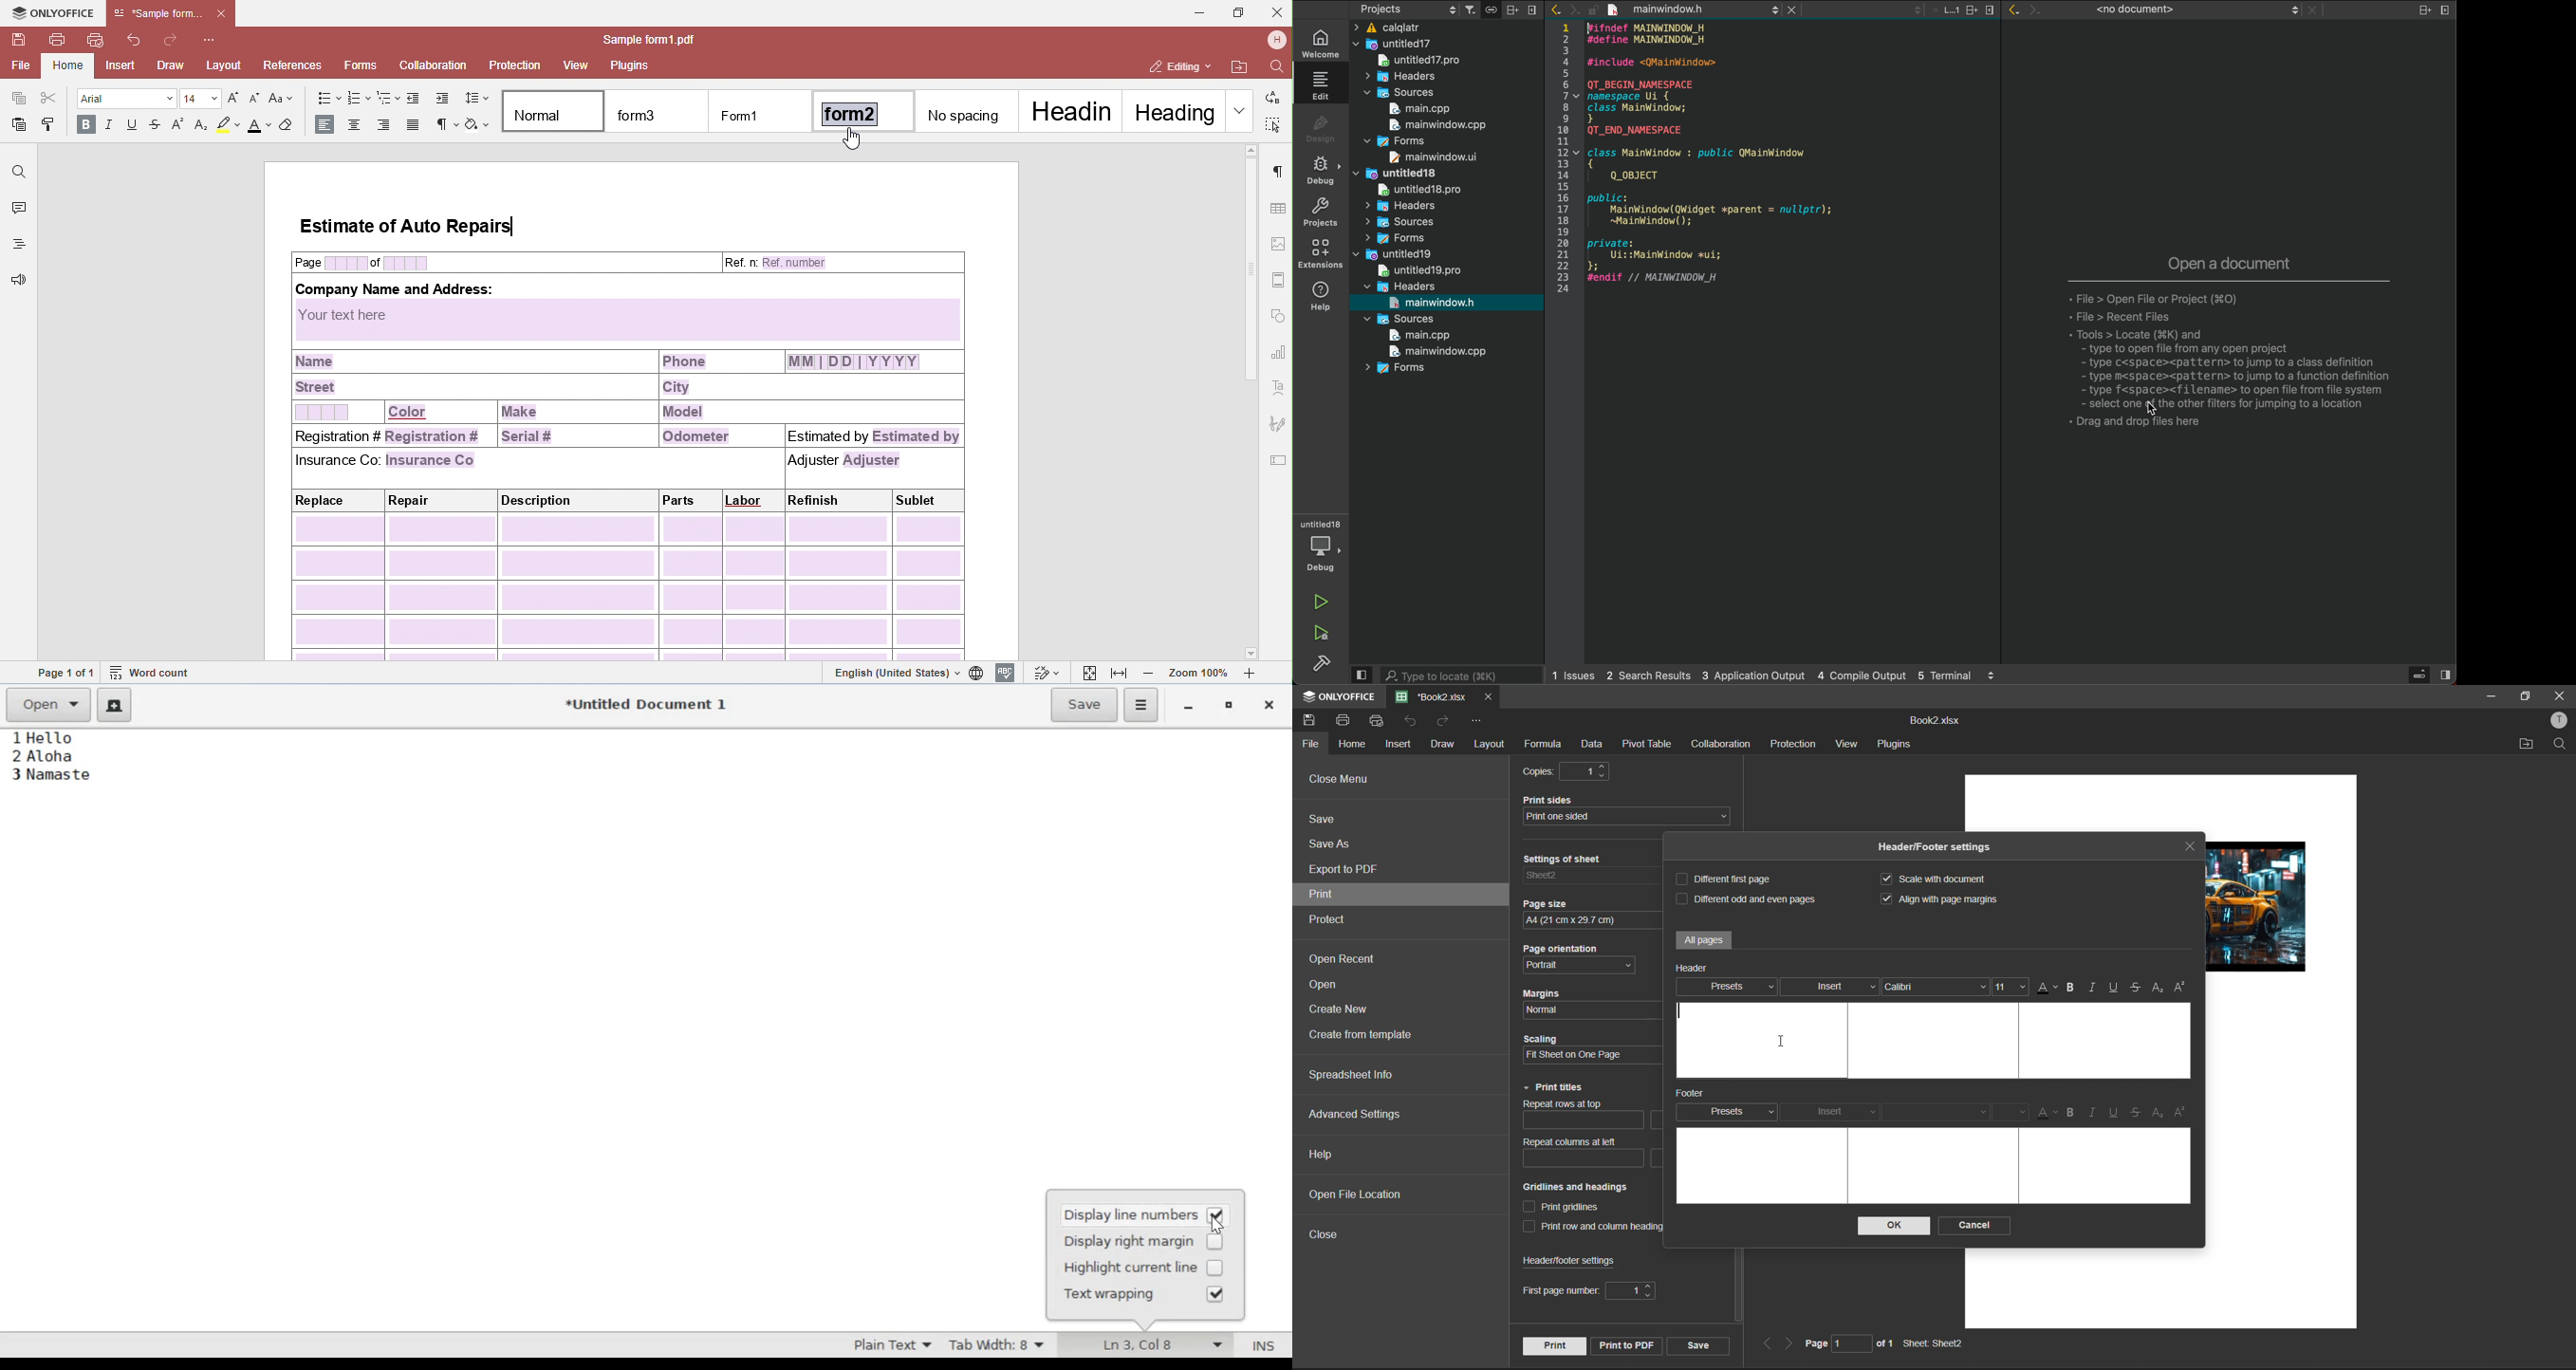 The image size is (2576, 1372). What do you see at coordinates (1726, 744) in the screenshot?
I see `collaboration` at bounding box center [1726, 744].